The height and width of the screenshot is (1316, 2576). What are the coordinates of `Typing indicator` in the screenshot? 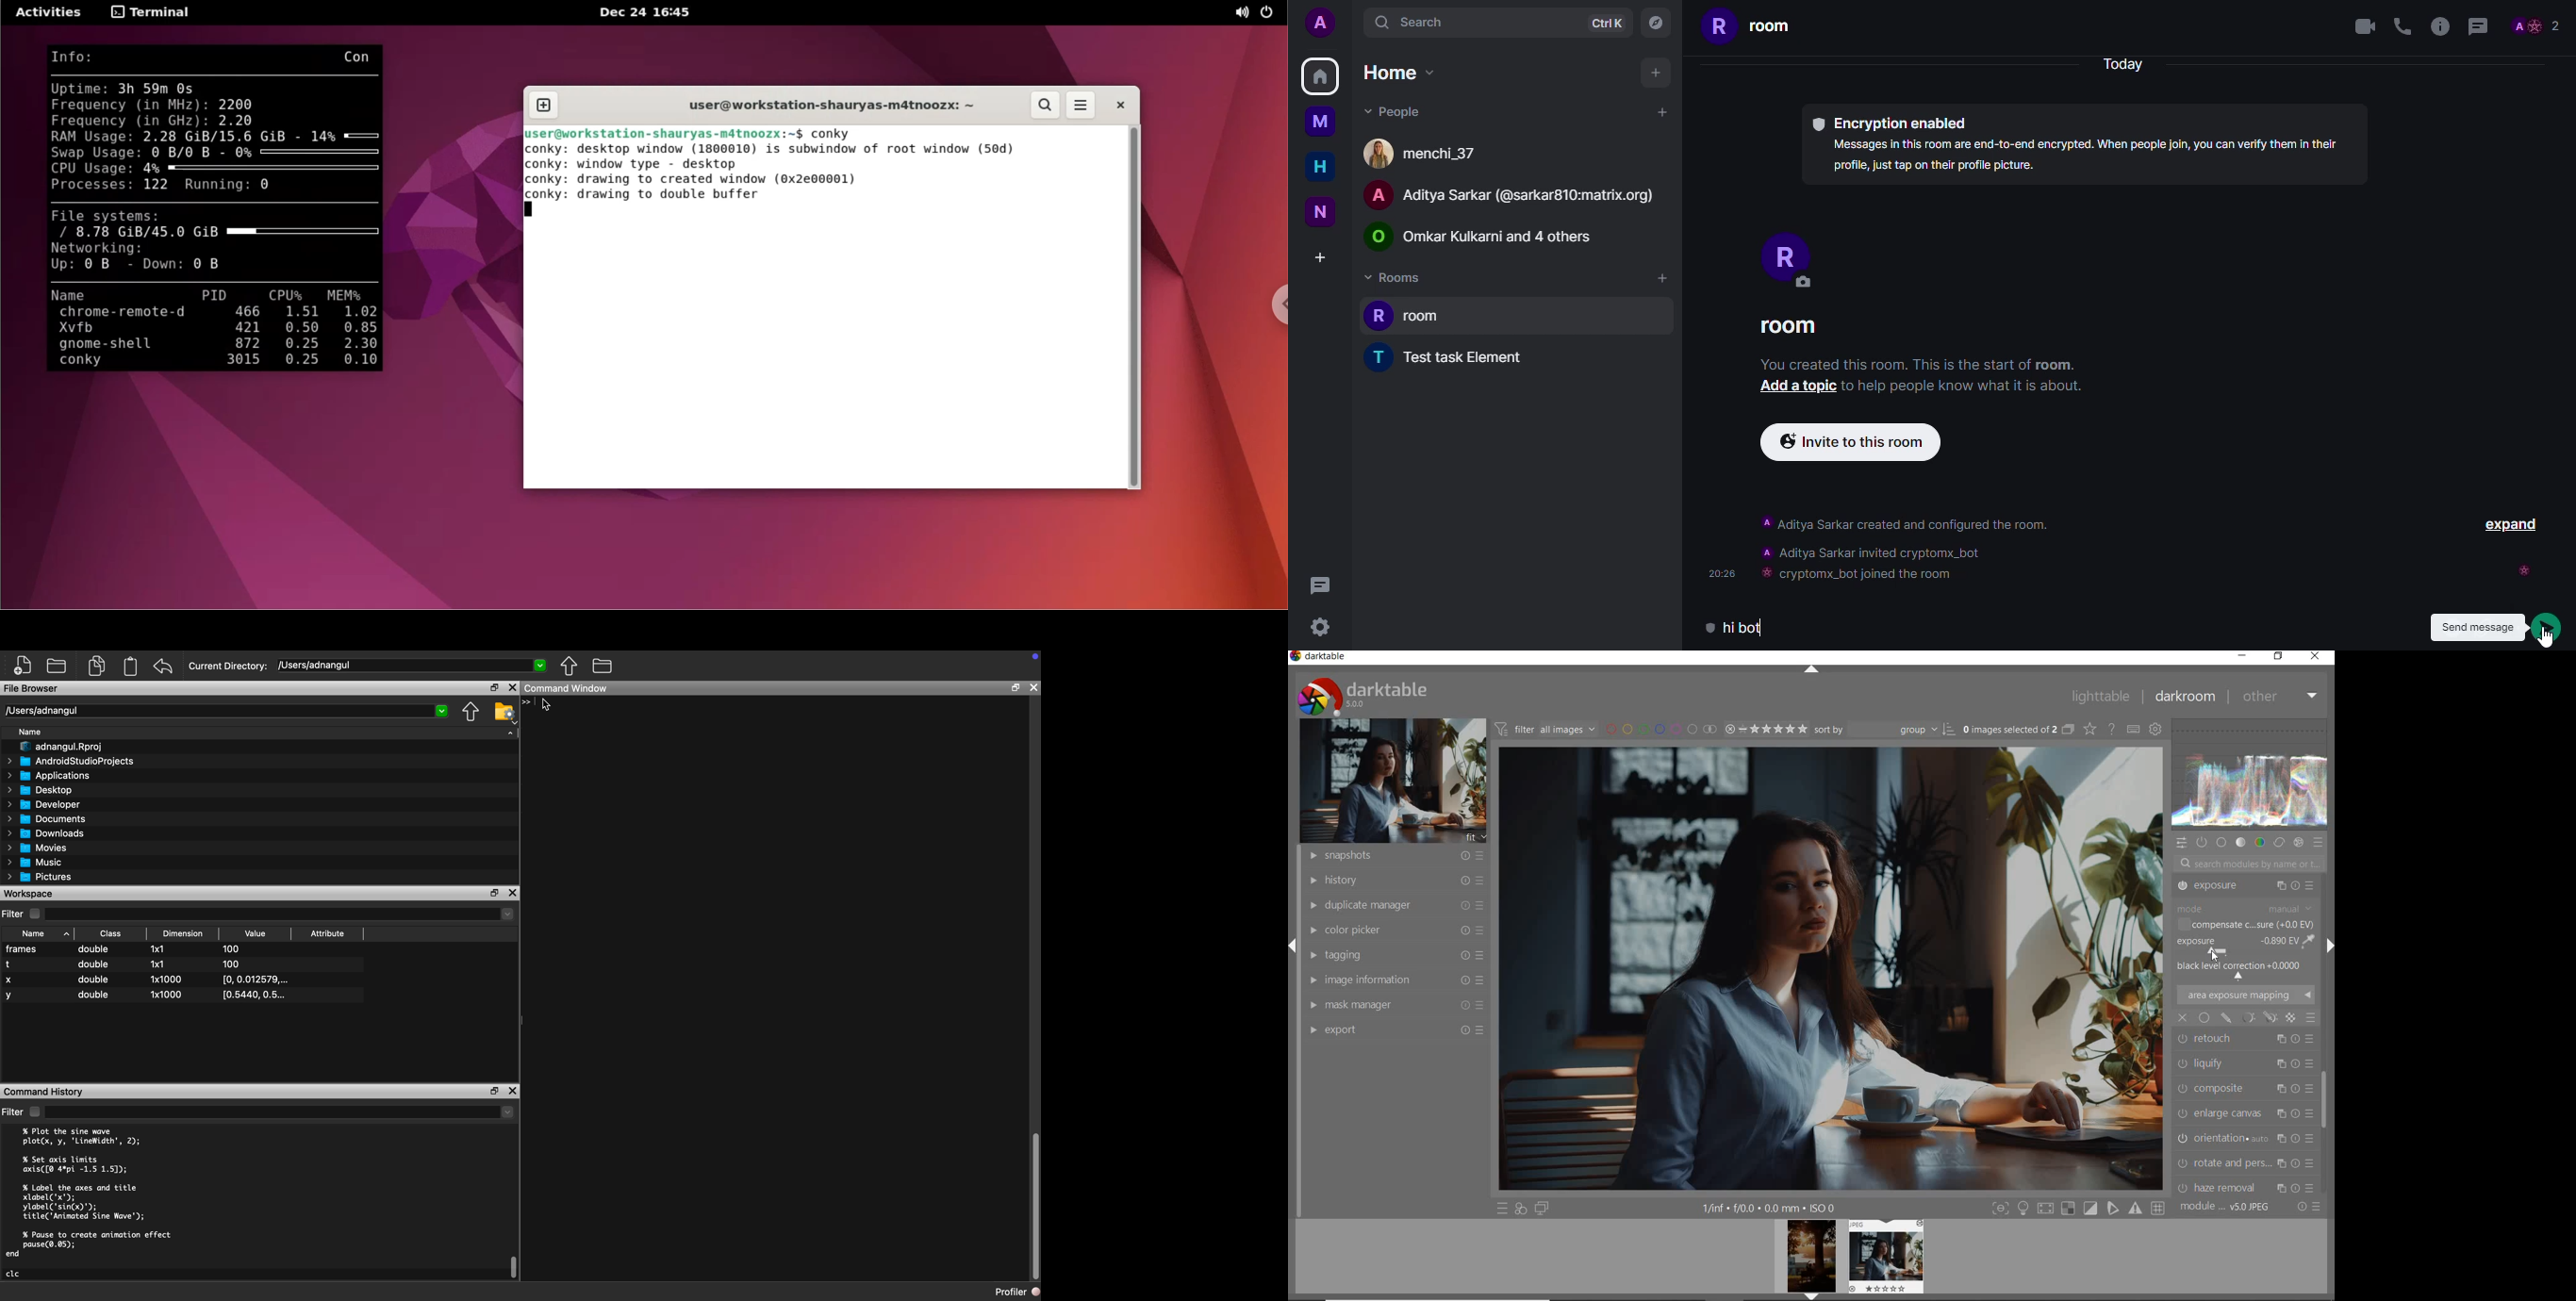 It's located at (530, 704).